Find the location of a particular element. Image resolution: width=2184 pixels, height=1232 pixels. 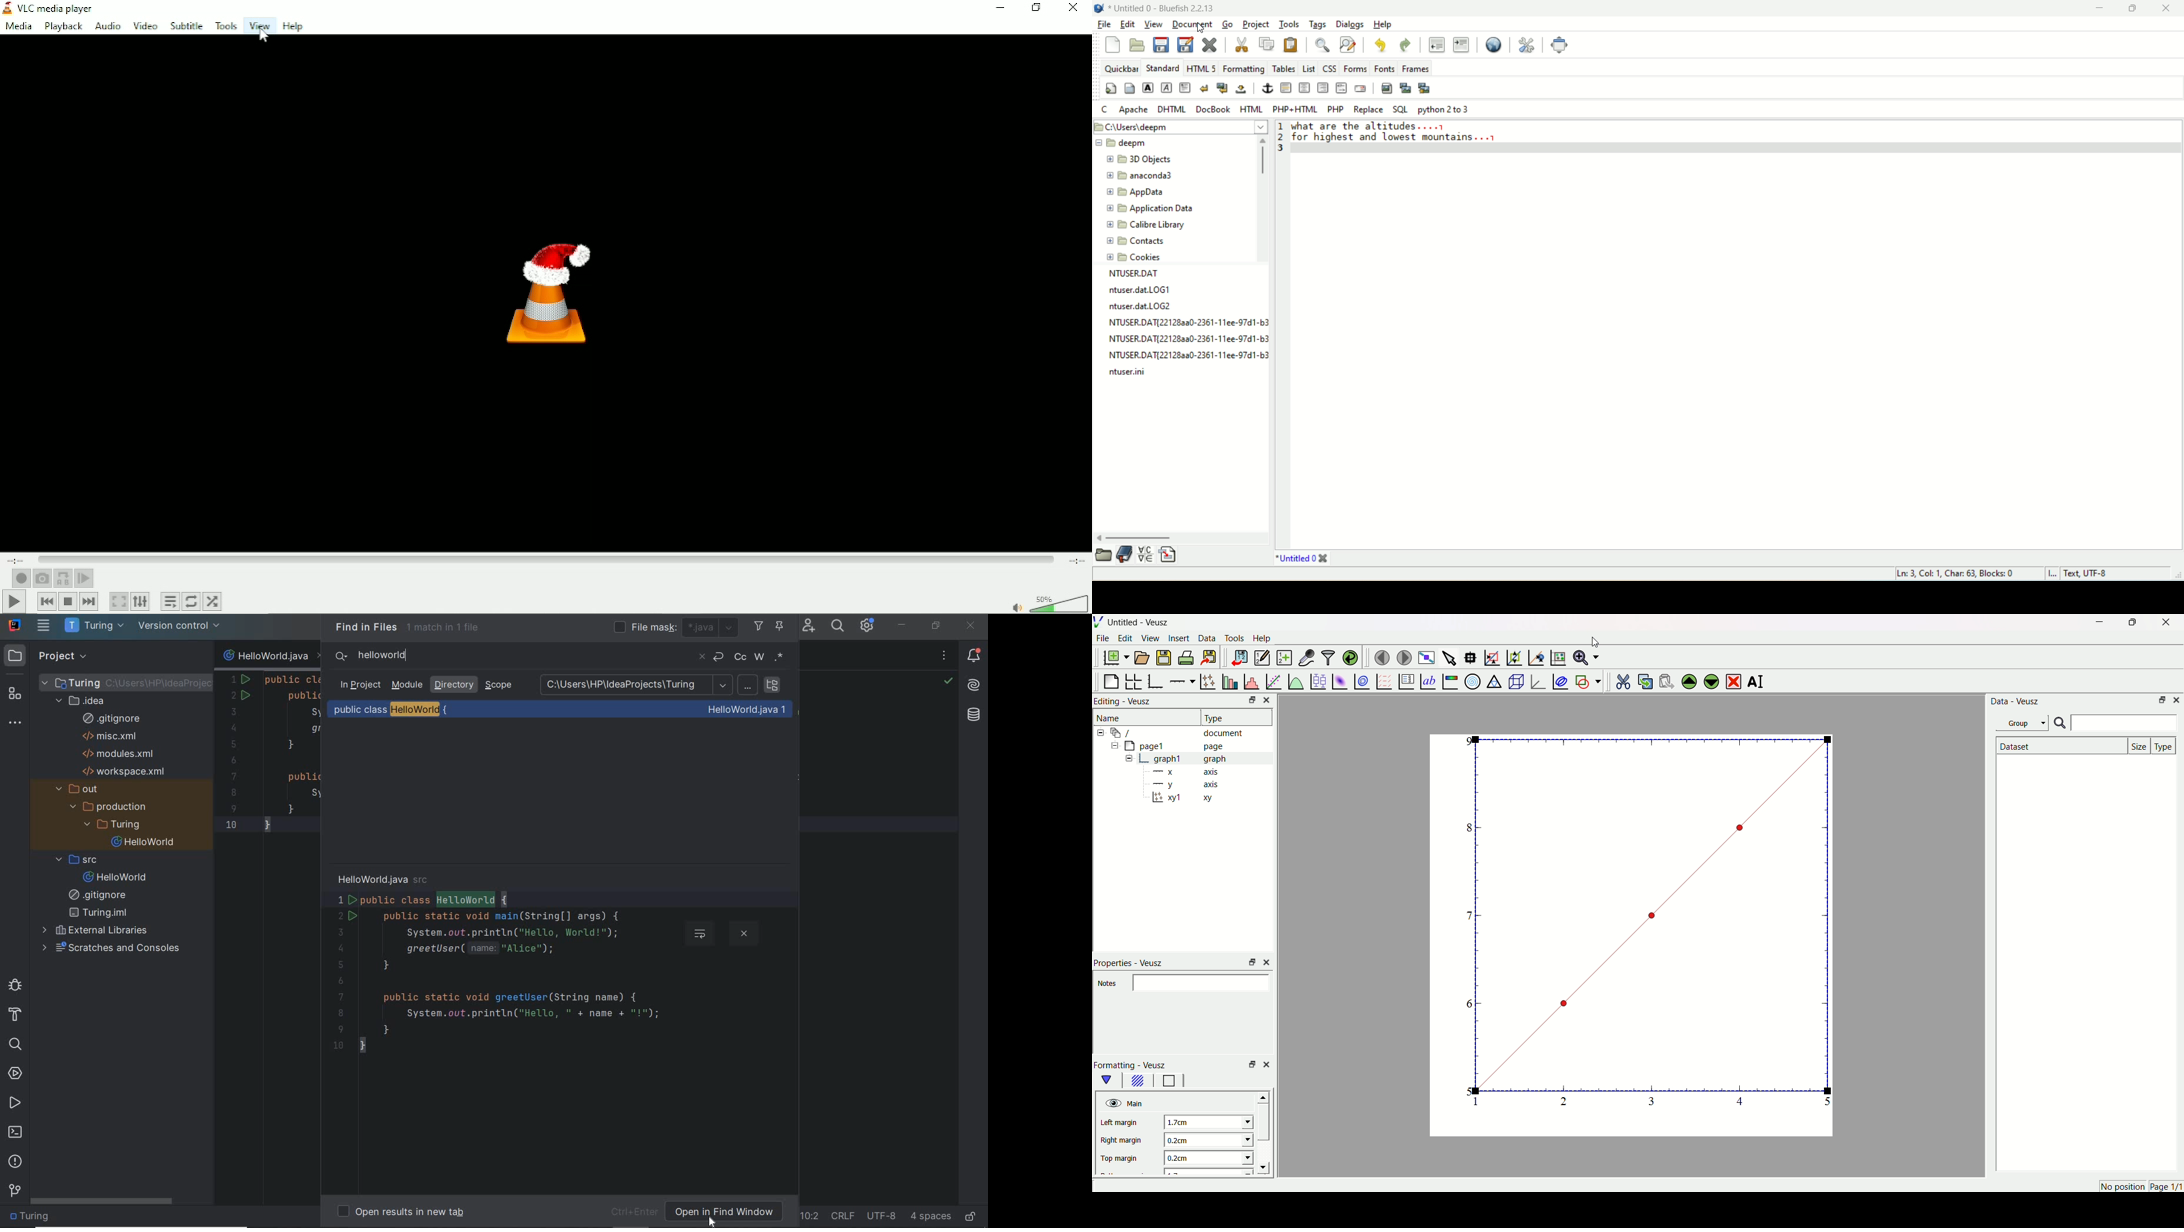

move  the widgets down is located at coordinates (1710, 681).